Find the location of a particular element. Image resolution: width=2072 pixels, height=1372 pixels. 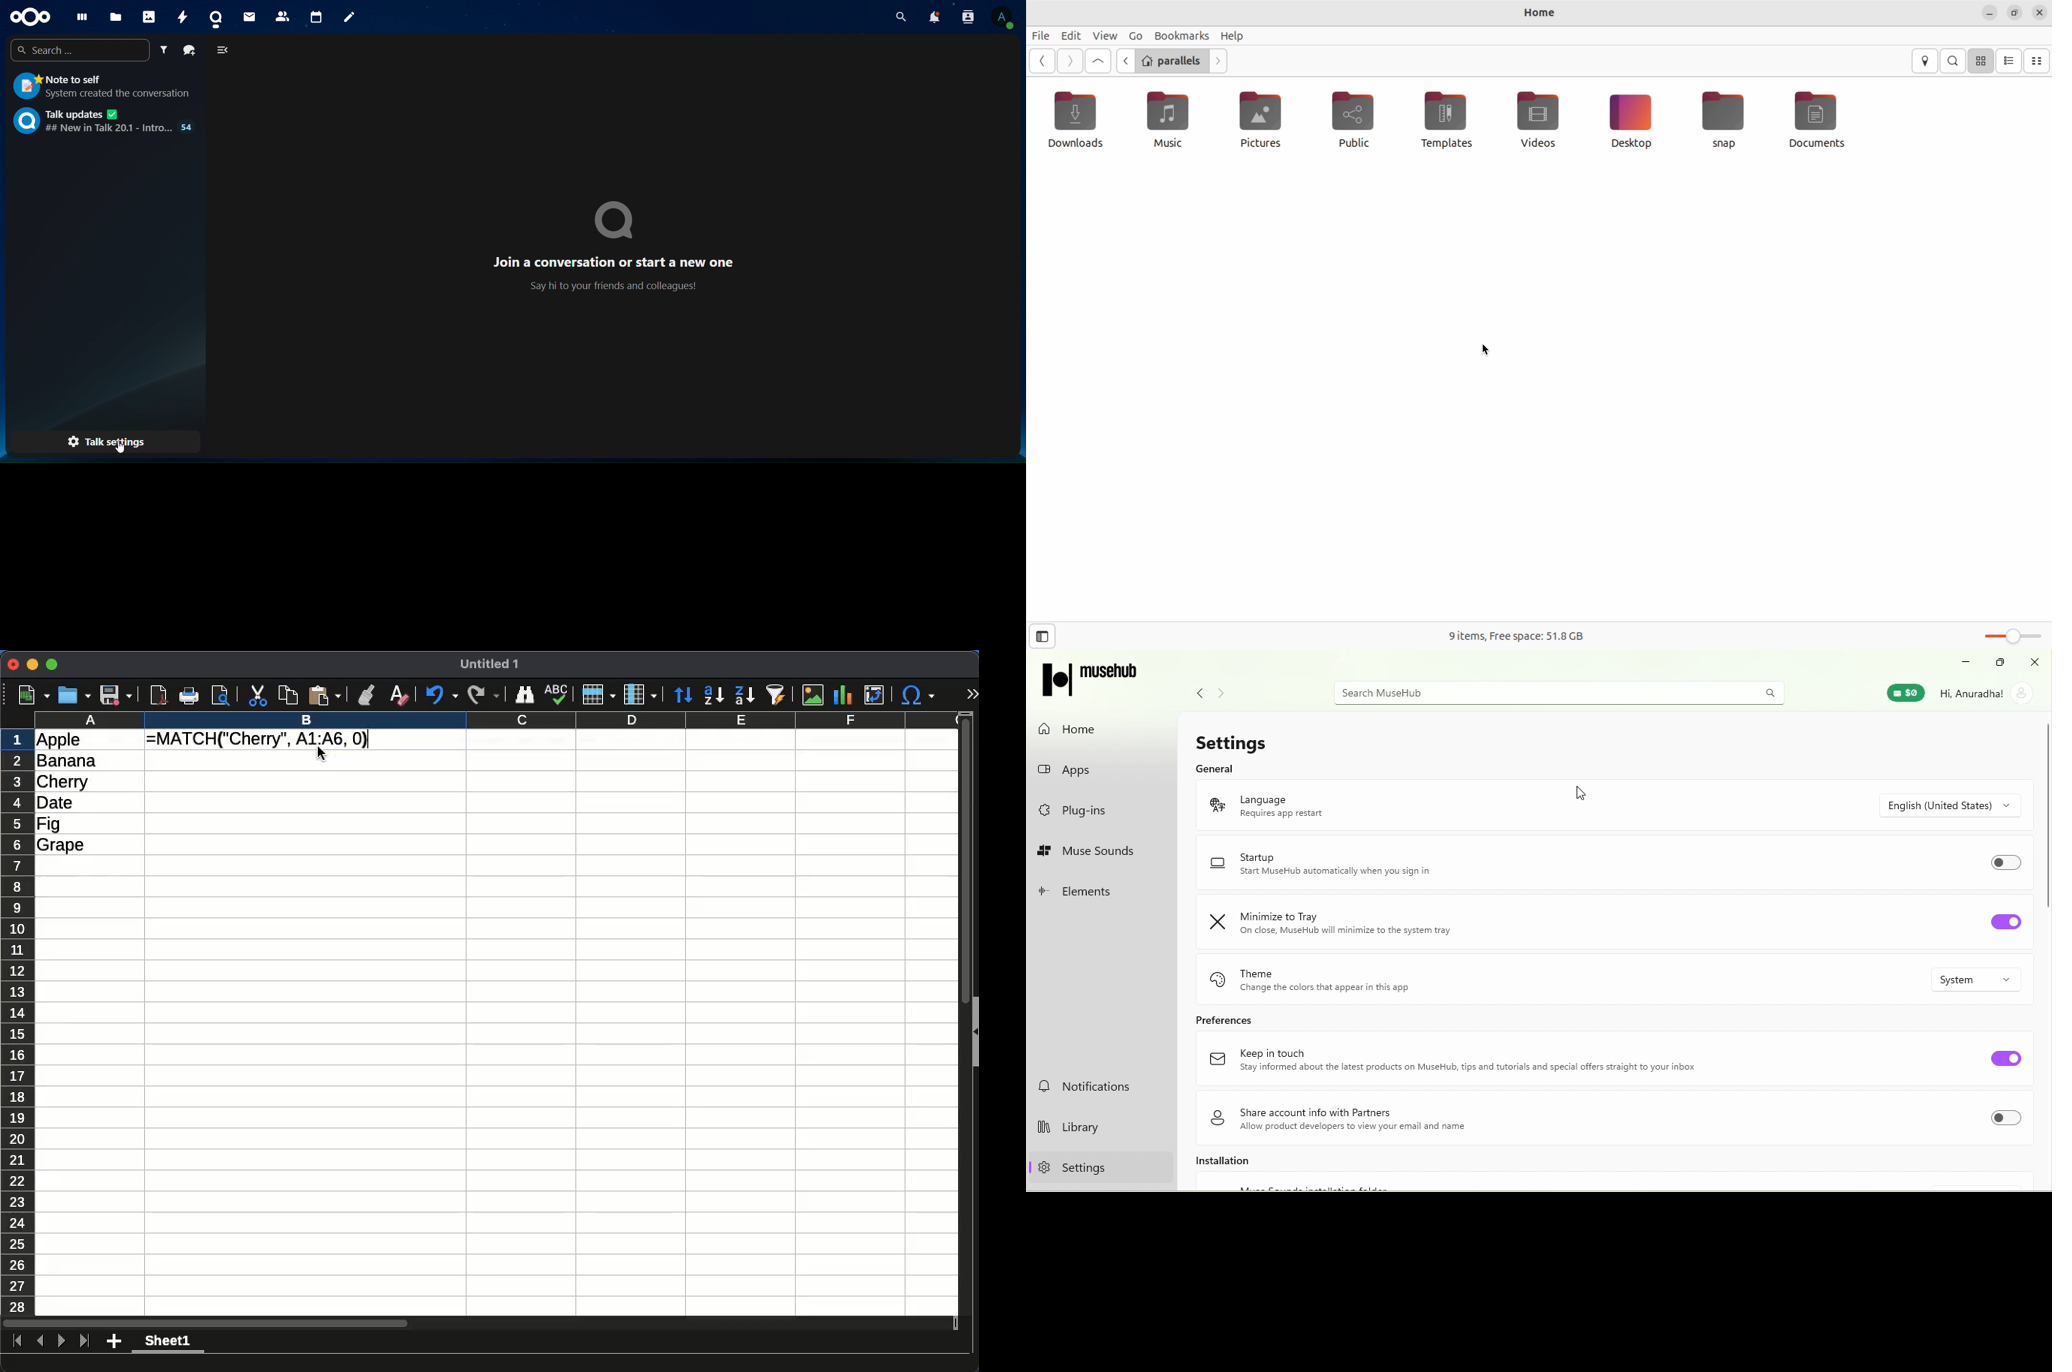

notifications is located at coordinates (1092, 1086).